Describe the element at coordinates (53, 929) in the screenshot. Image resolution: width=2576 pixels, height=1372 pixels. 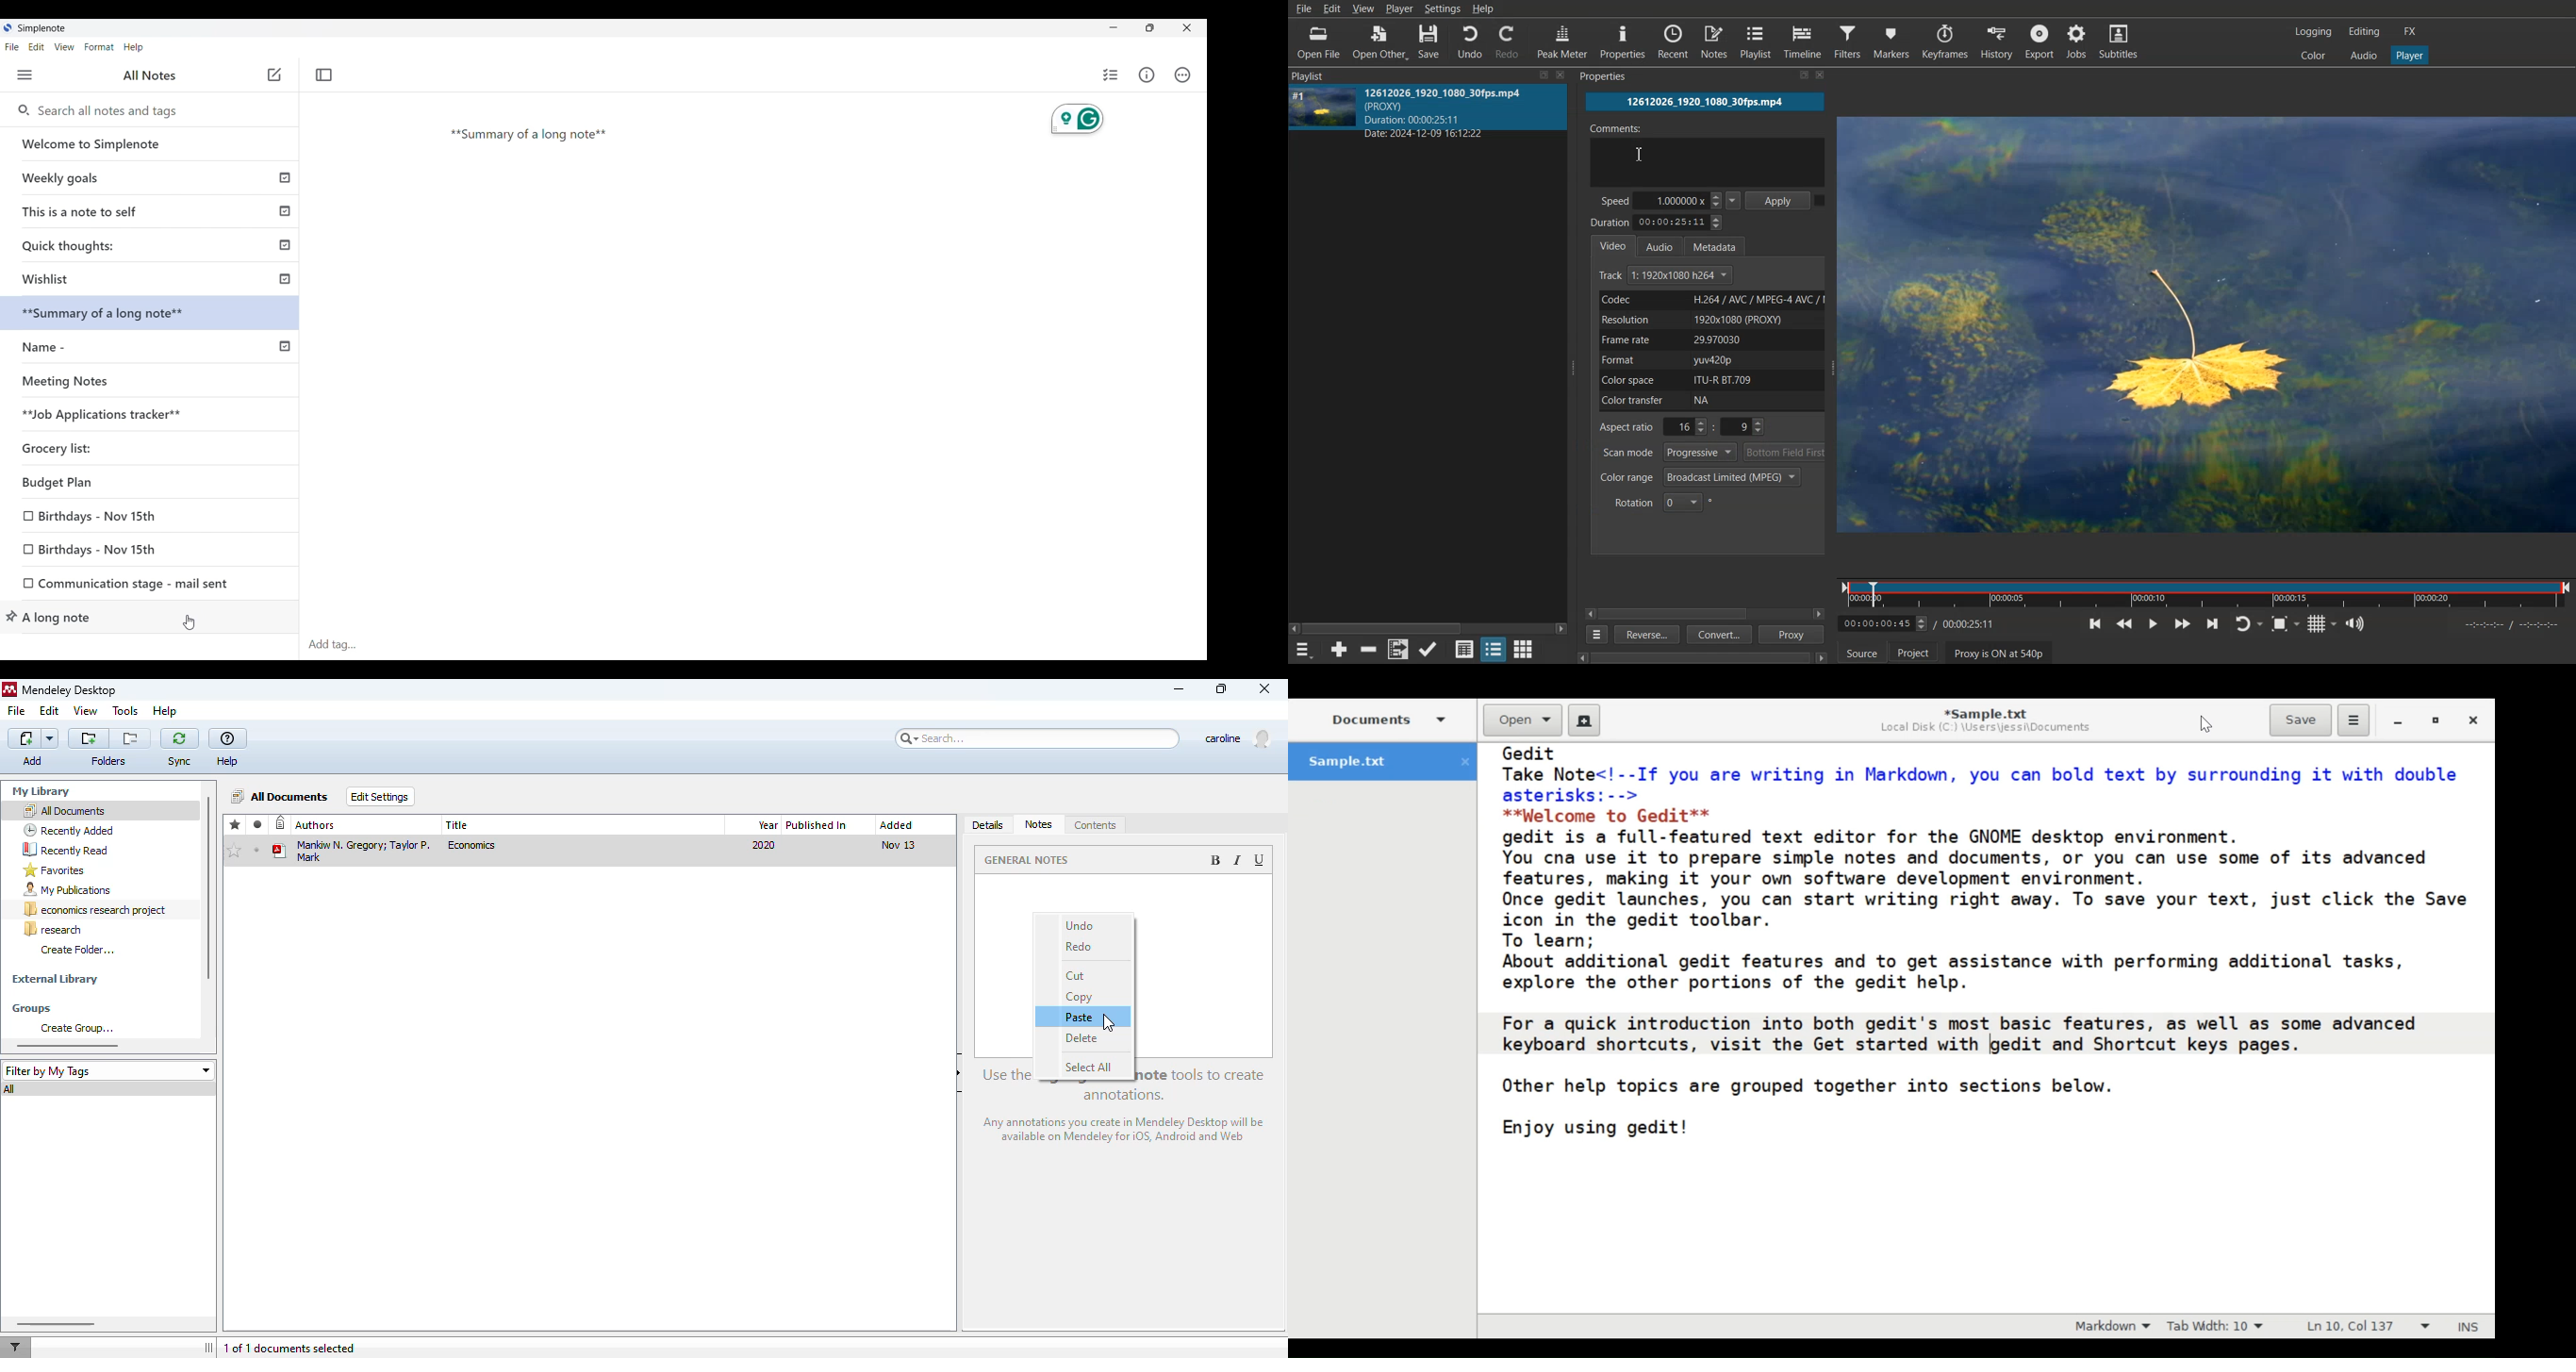
I see `research` at that location.